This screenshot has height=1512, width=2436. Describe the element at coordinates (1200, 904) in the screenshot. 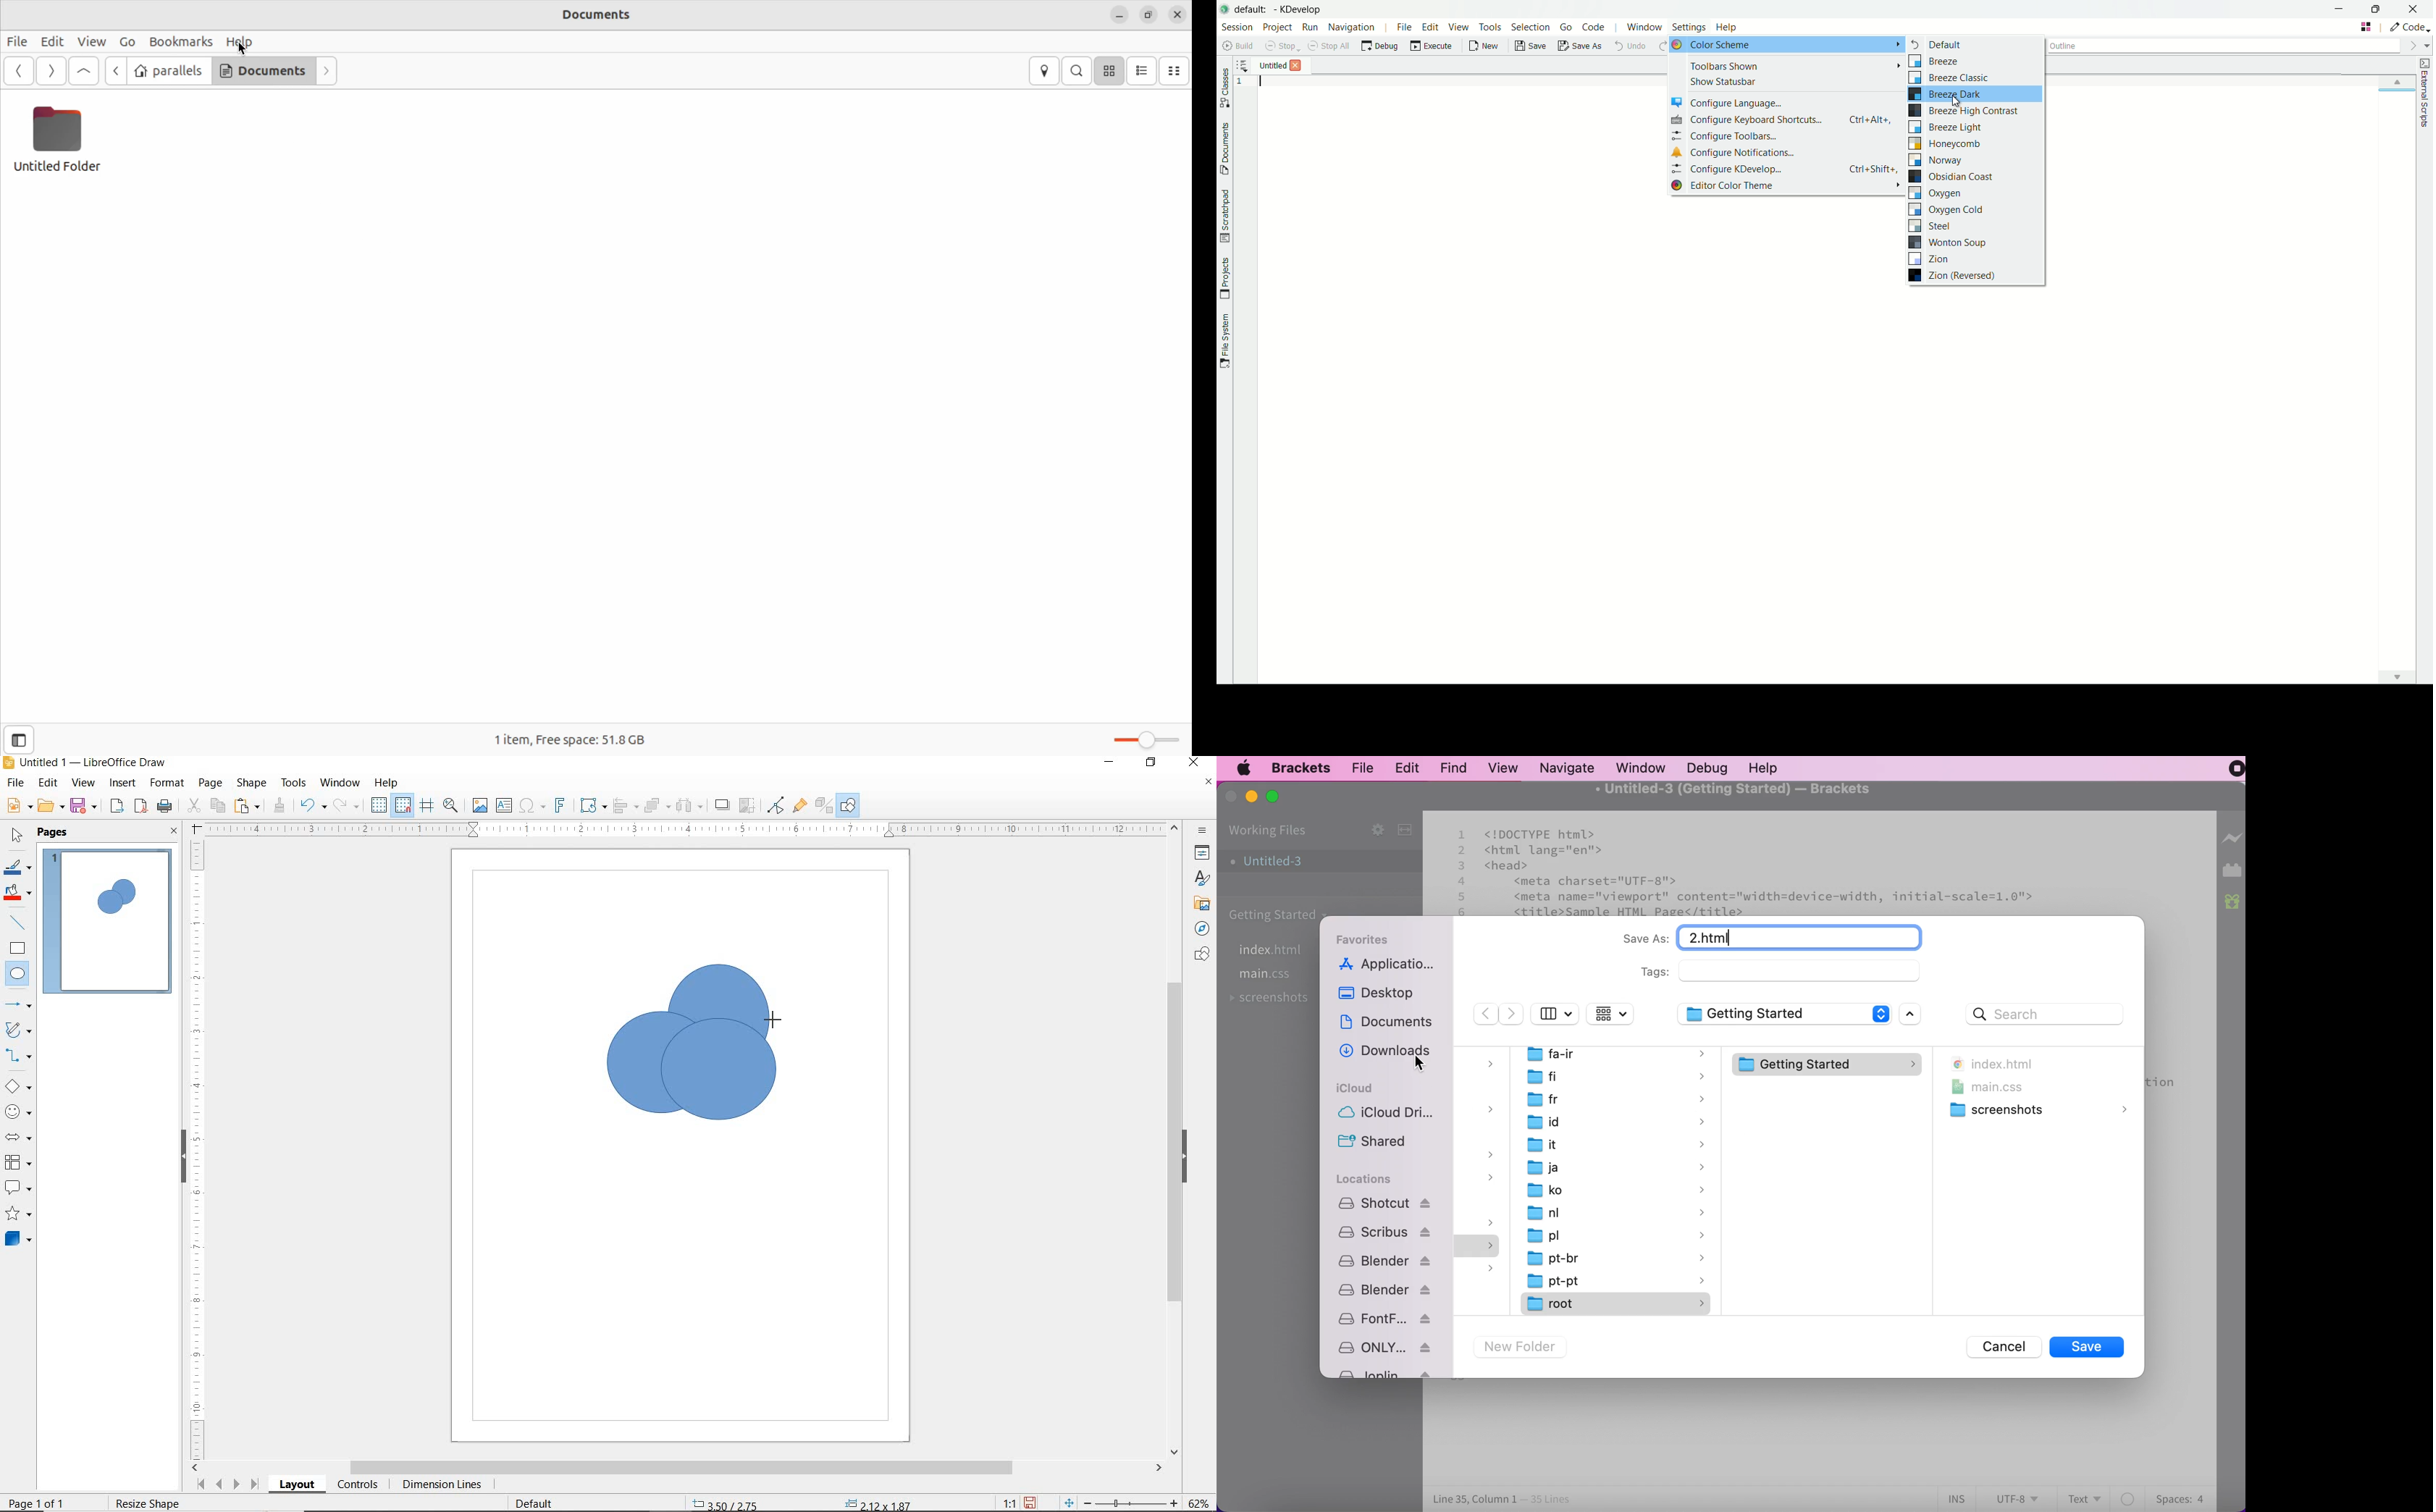

I see `GALLERY` at that location.